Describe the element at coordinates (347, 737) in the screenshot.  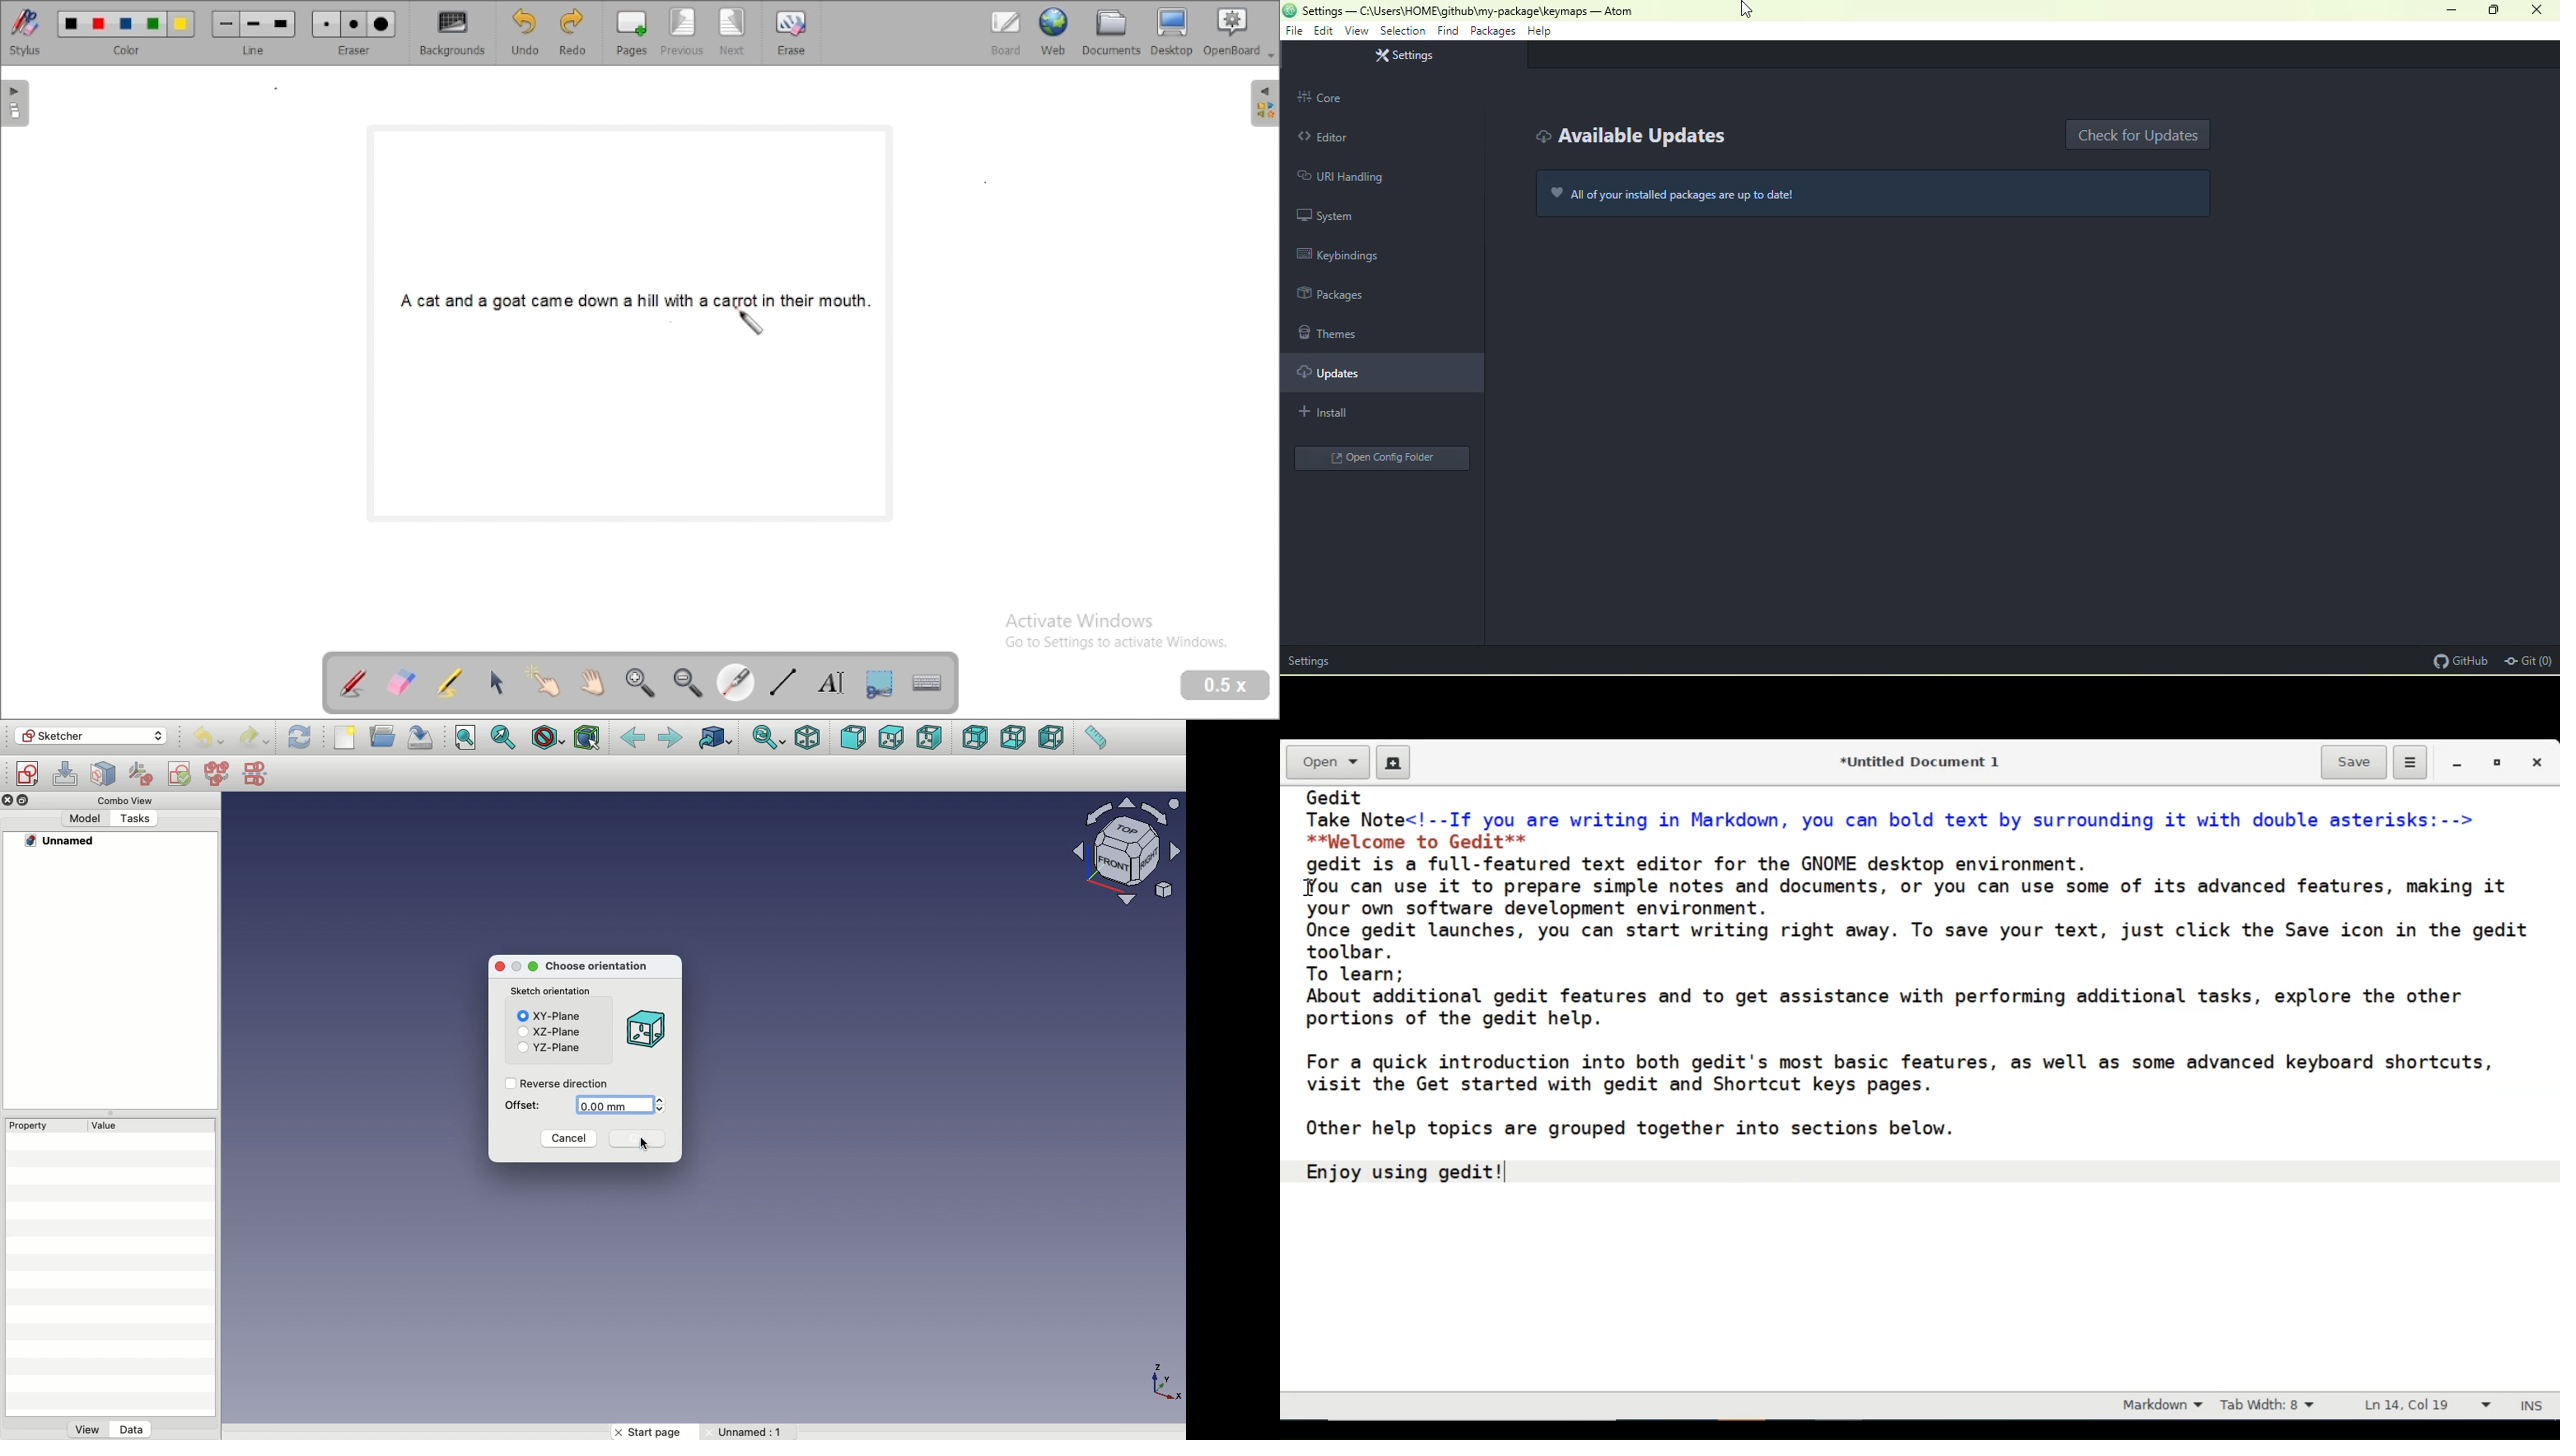
I see `New` at that location.